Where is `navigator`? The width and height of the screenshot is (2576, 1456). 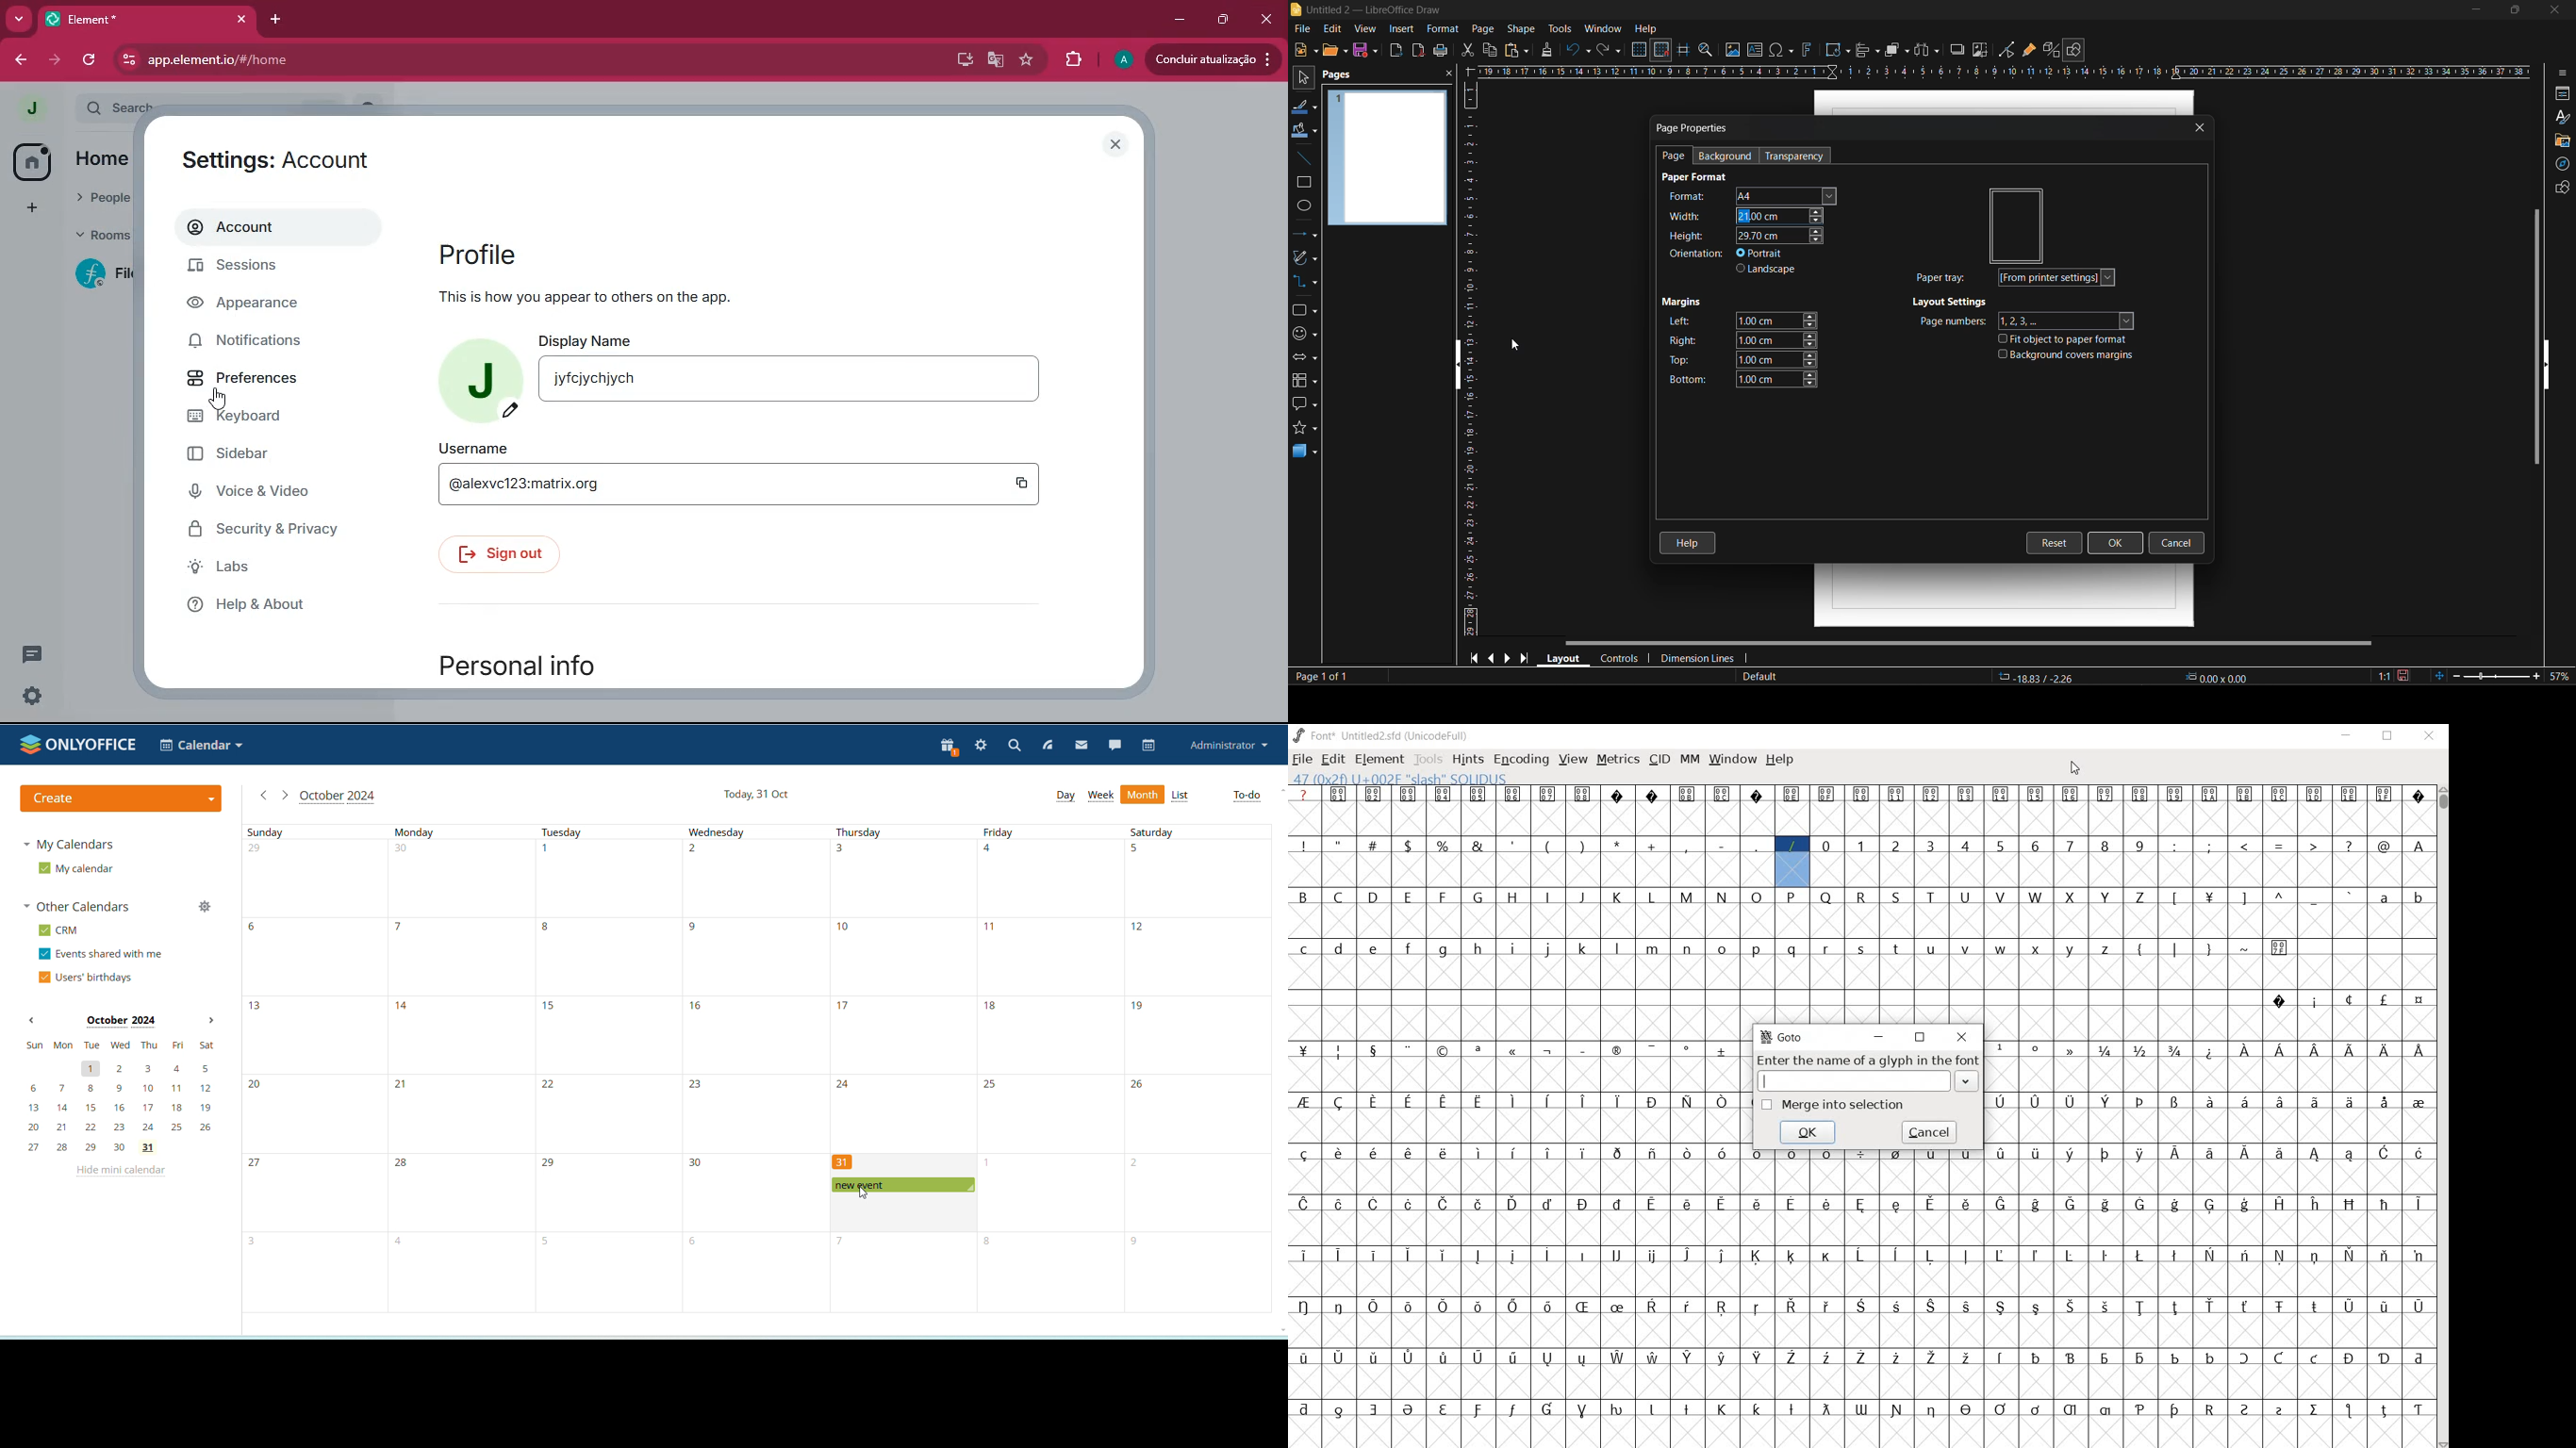 navigator is located at coordinates (2561, 164).